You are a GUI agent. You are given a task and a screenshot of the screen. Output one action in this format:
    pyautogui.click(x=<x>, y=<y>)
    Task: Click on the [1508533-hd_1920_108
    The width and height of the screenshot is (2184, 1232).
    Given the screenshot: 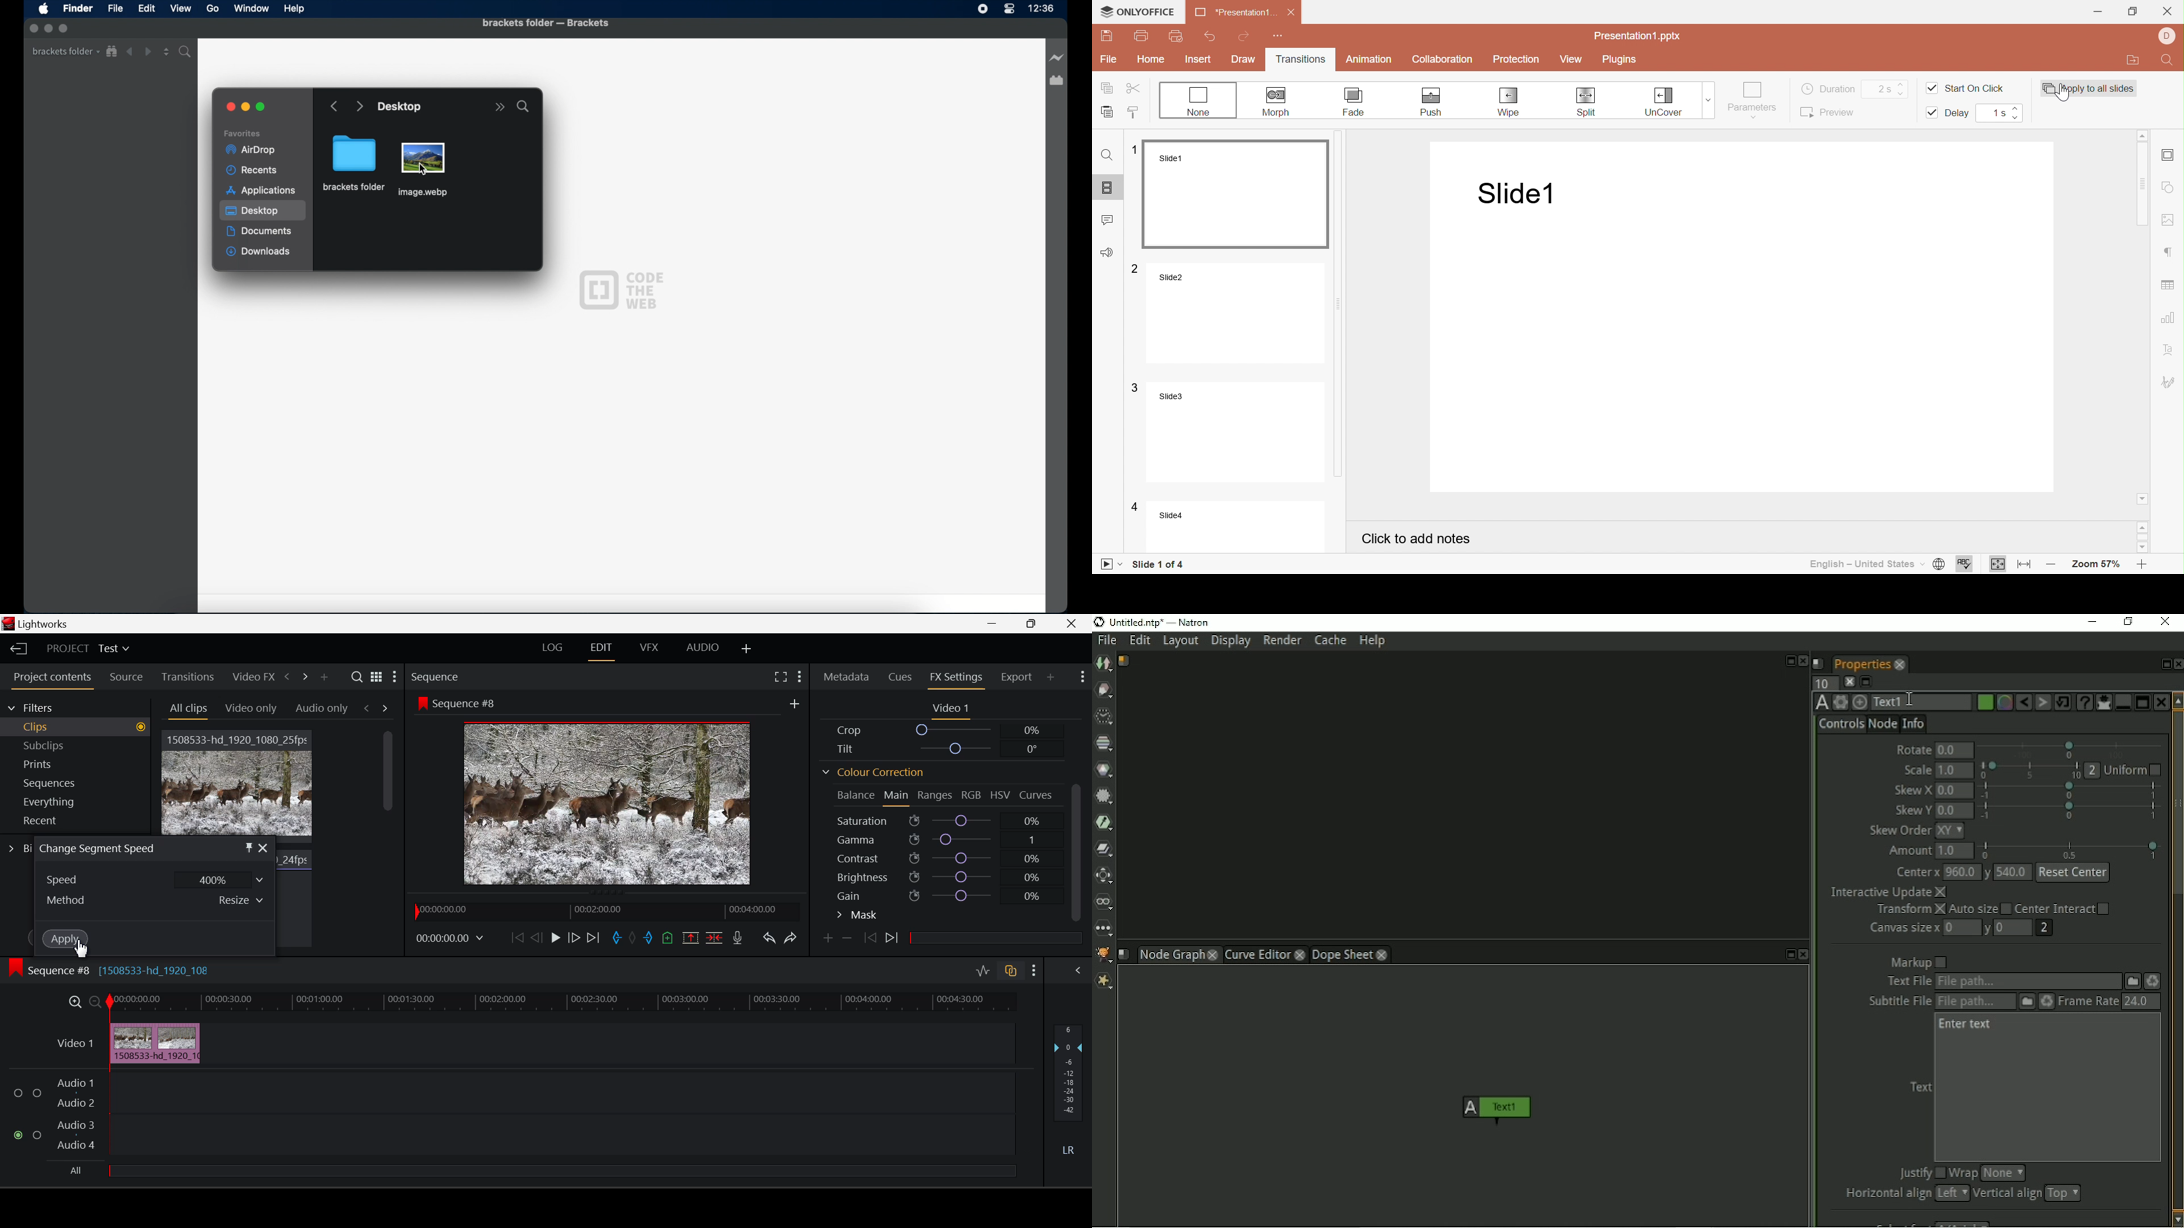 What is the action you would take?
    pyautogui.click(x=156, y=971)
    